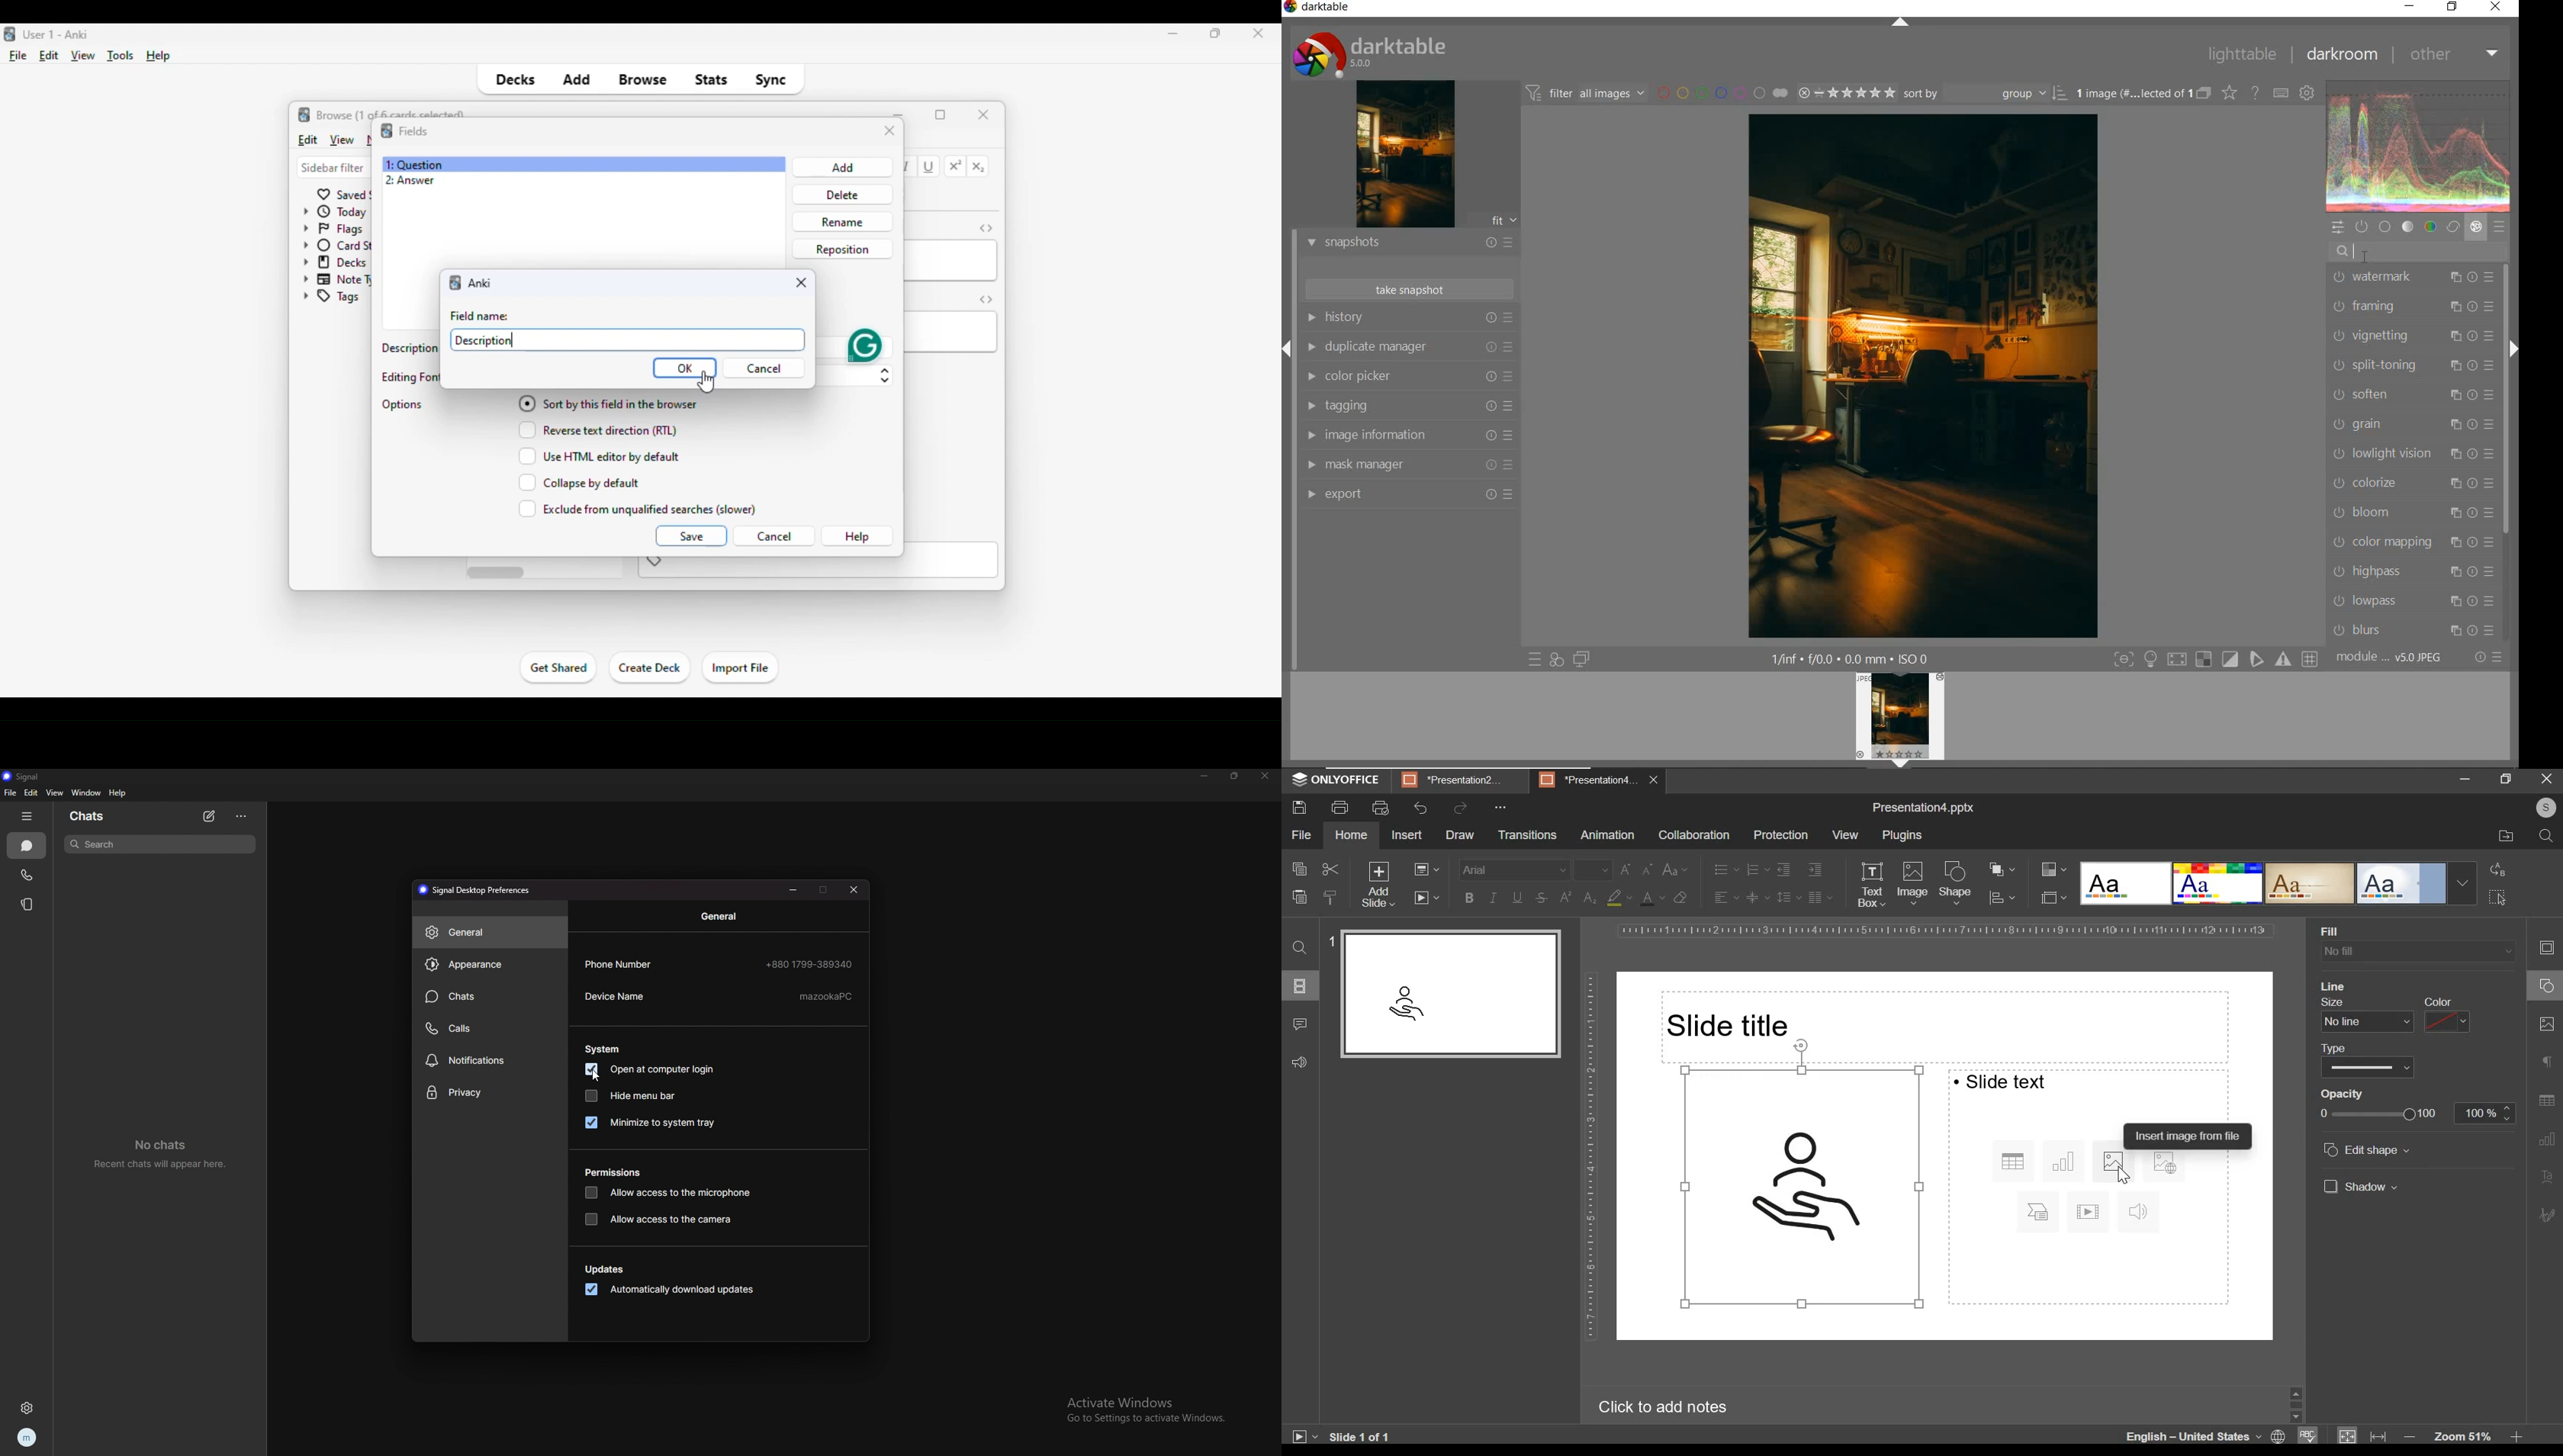  What do you see at coordinates (2506, 836) in the screenshot?
I see `file location` at bounding box center [2506, 836].